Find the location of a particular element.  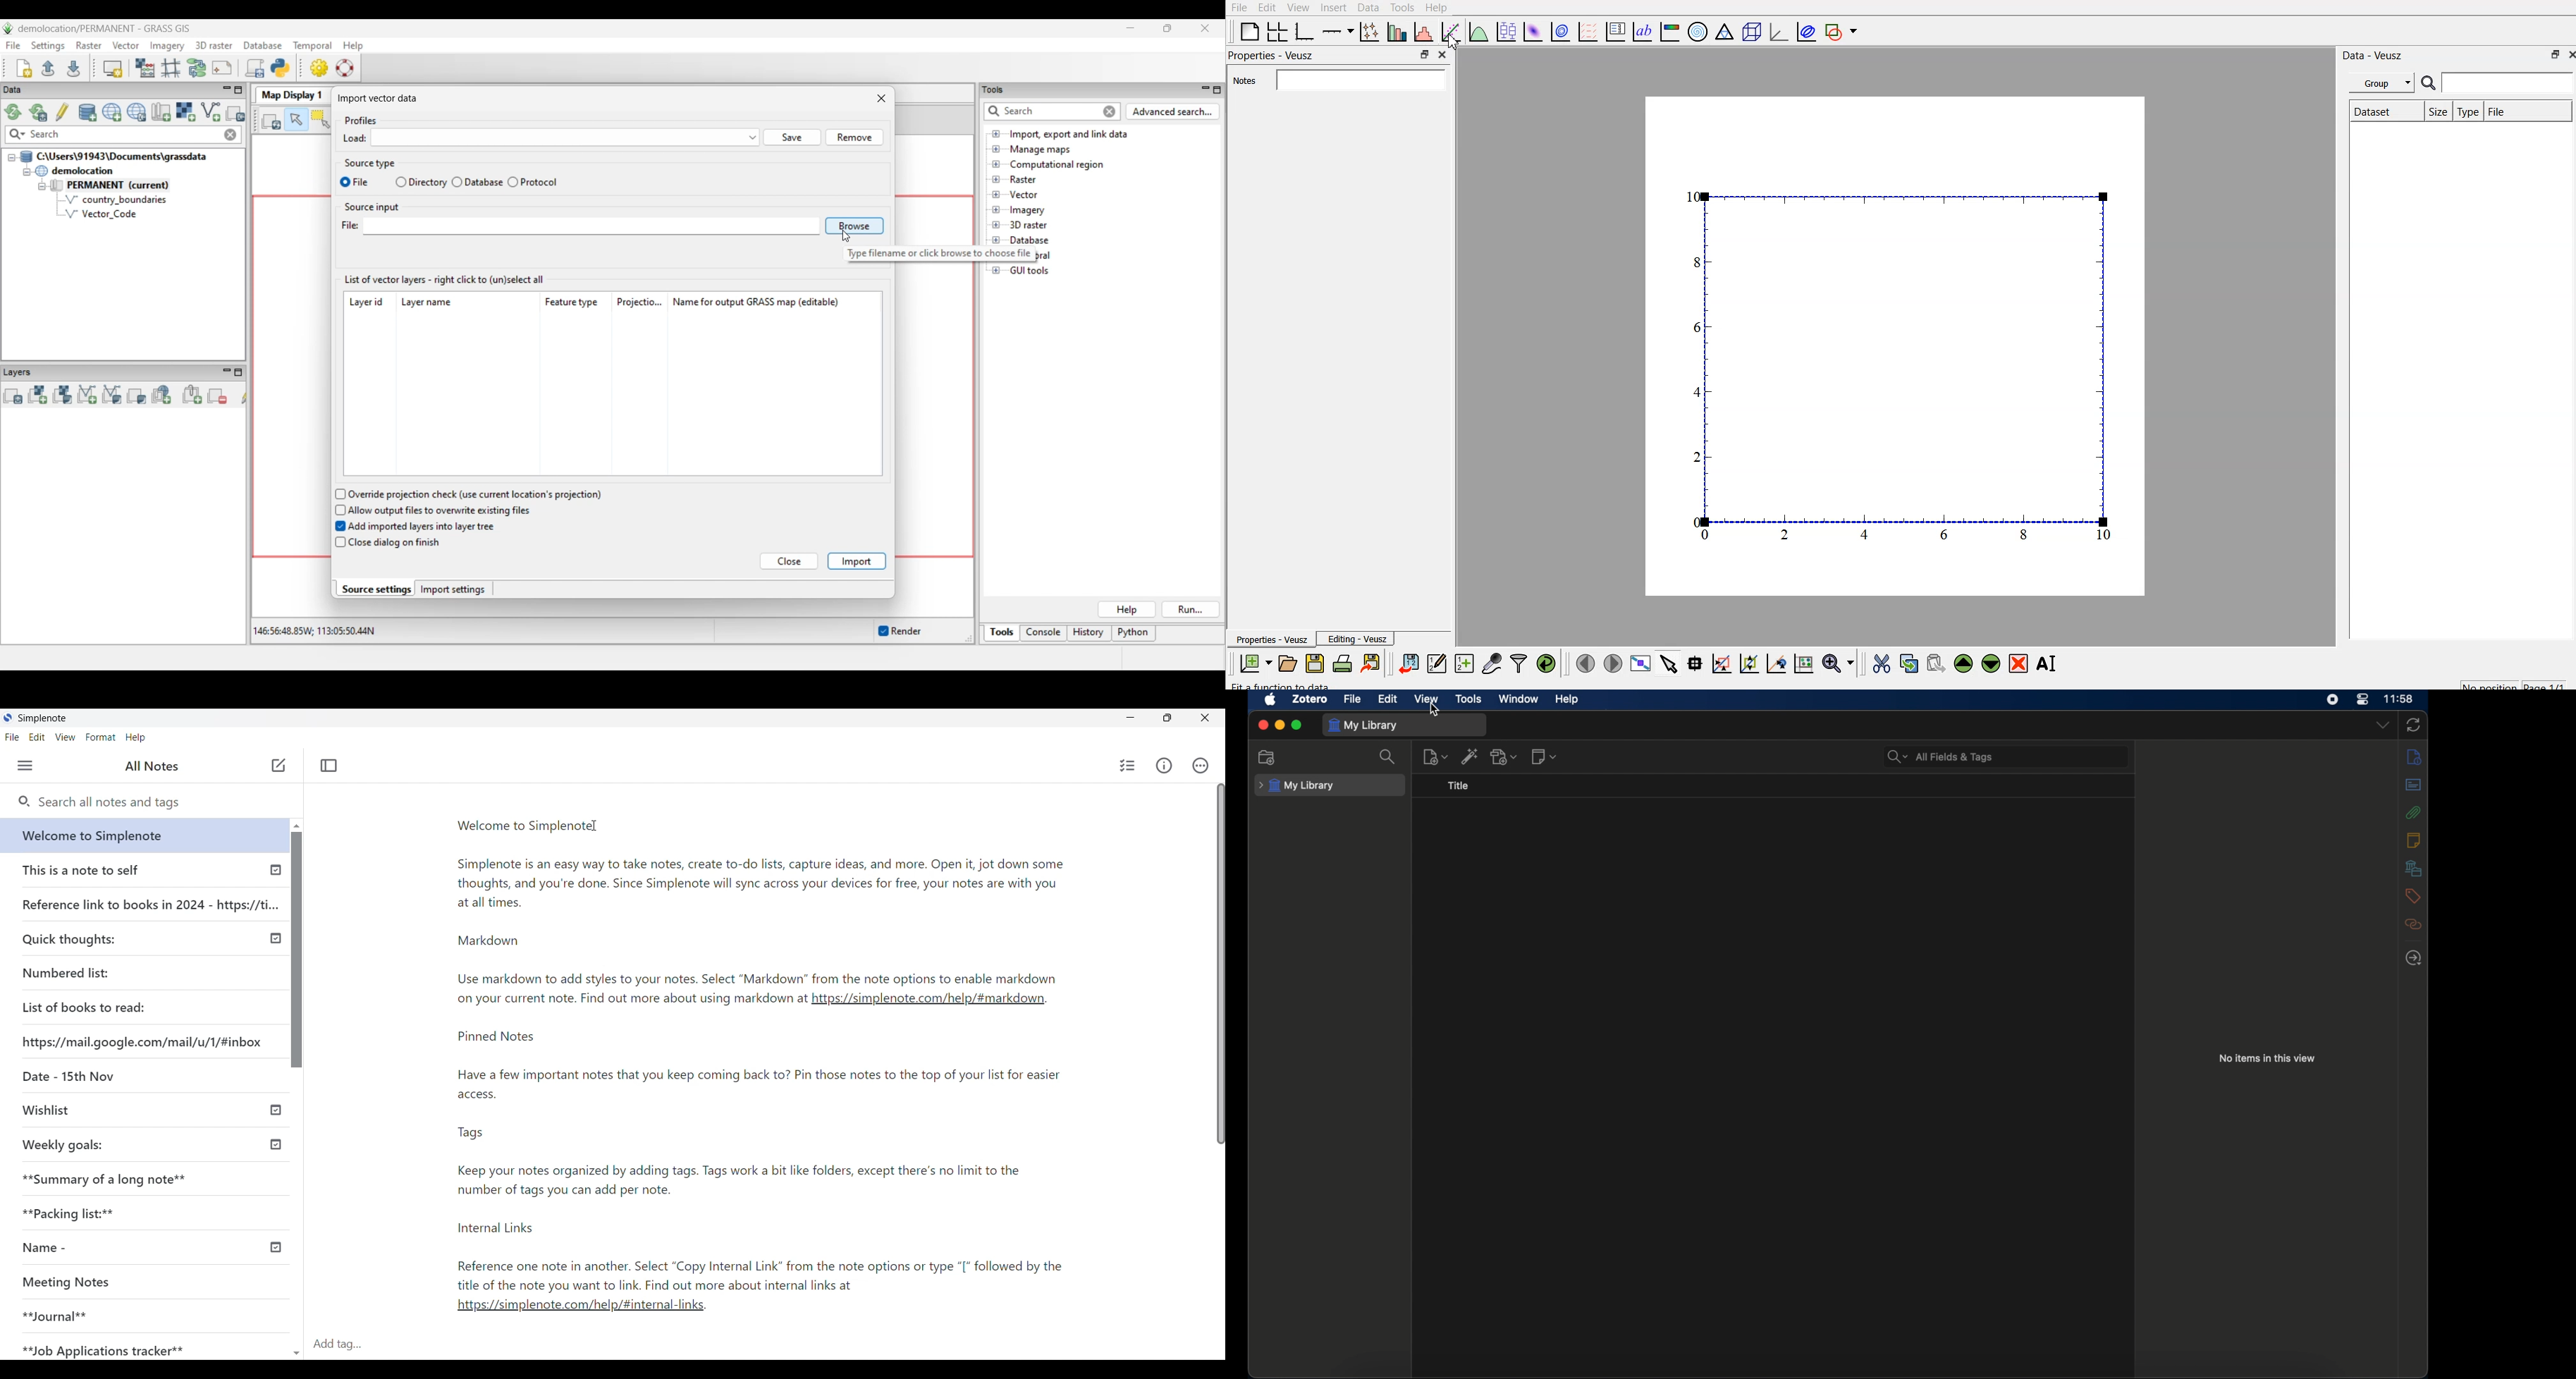

previous page  is located at coordinates (1585, 664).